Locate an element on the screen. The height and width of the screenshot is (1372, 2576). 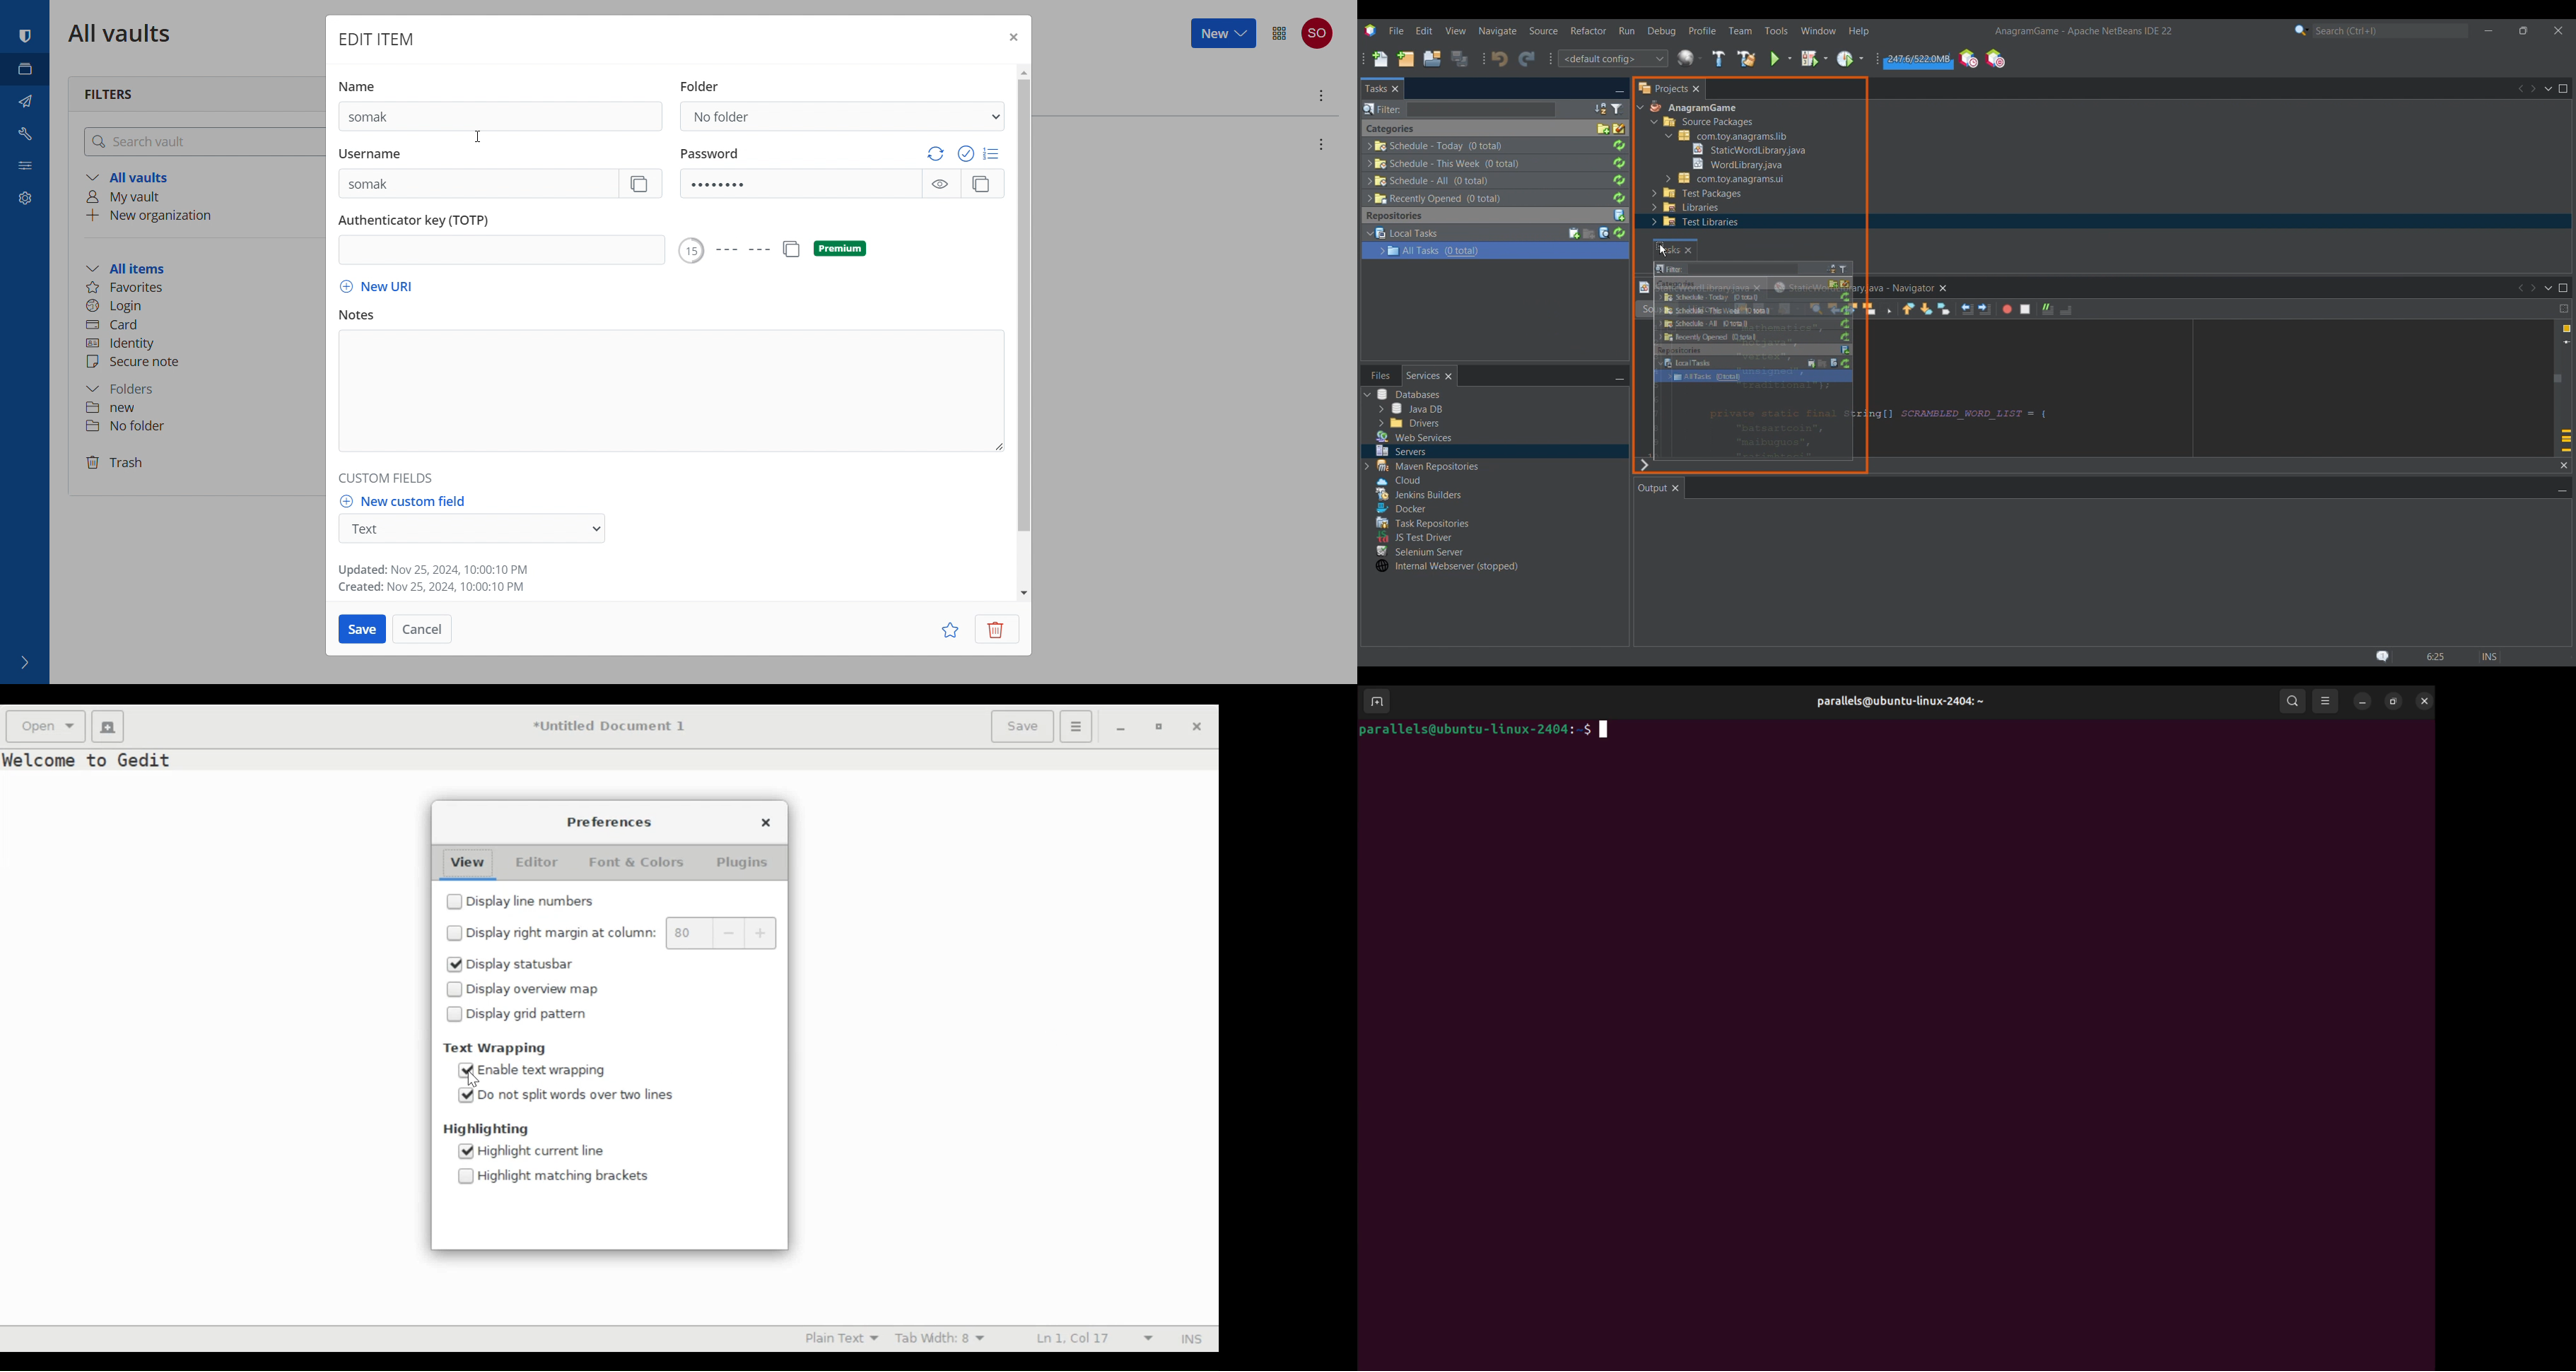
Cursor is located at coordinates (1604, 730).